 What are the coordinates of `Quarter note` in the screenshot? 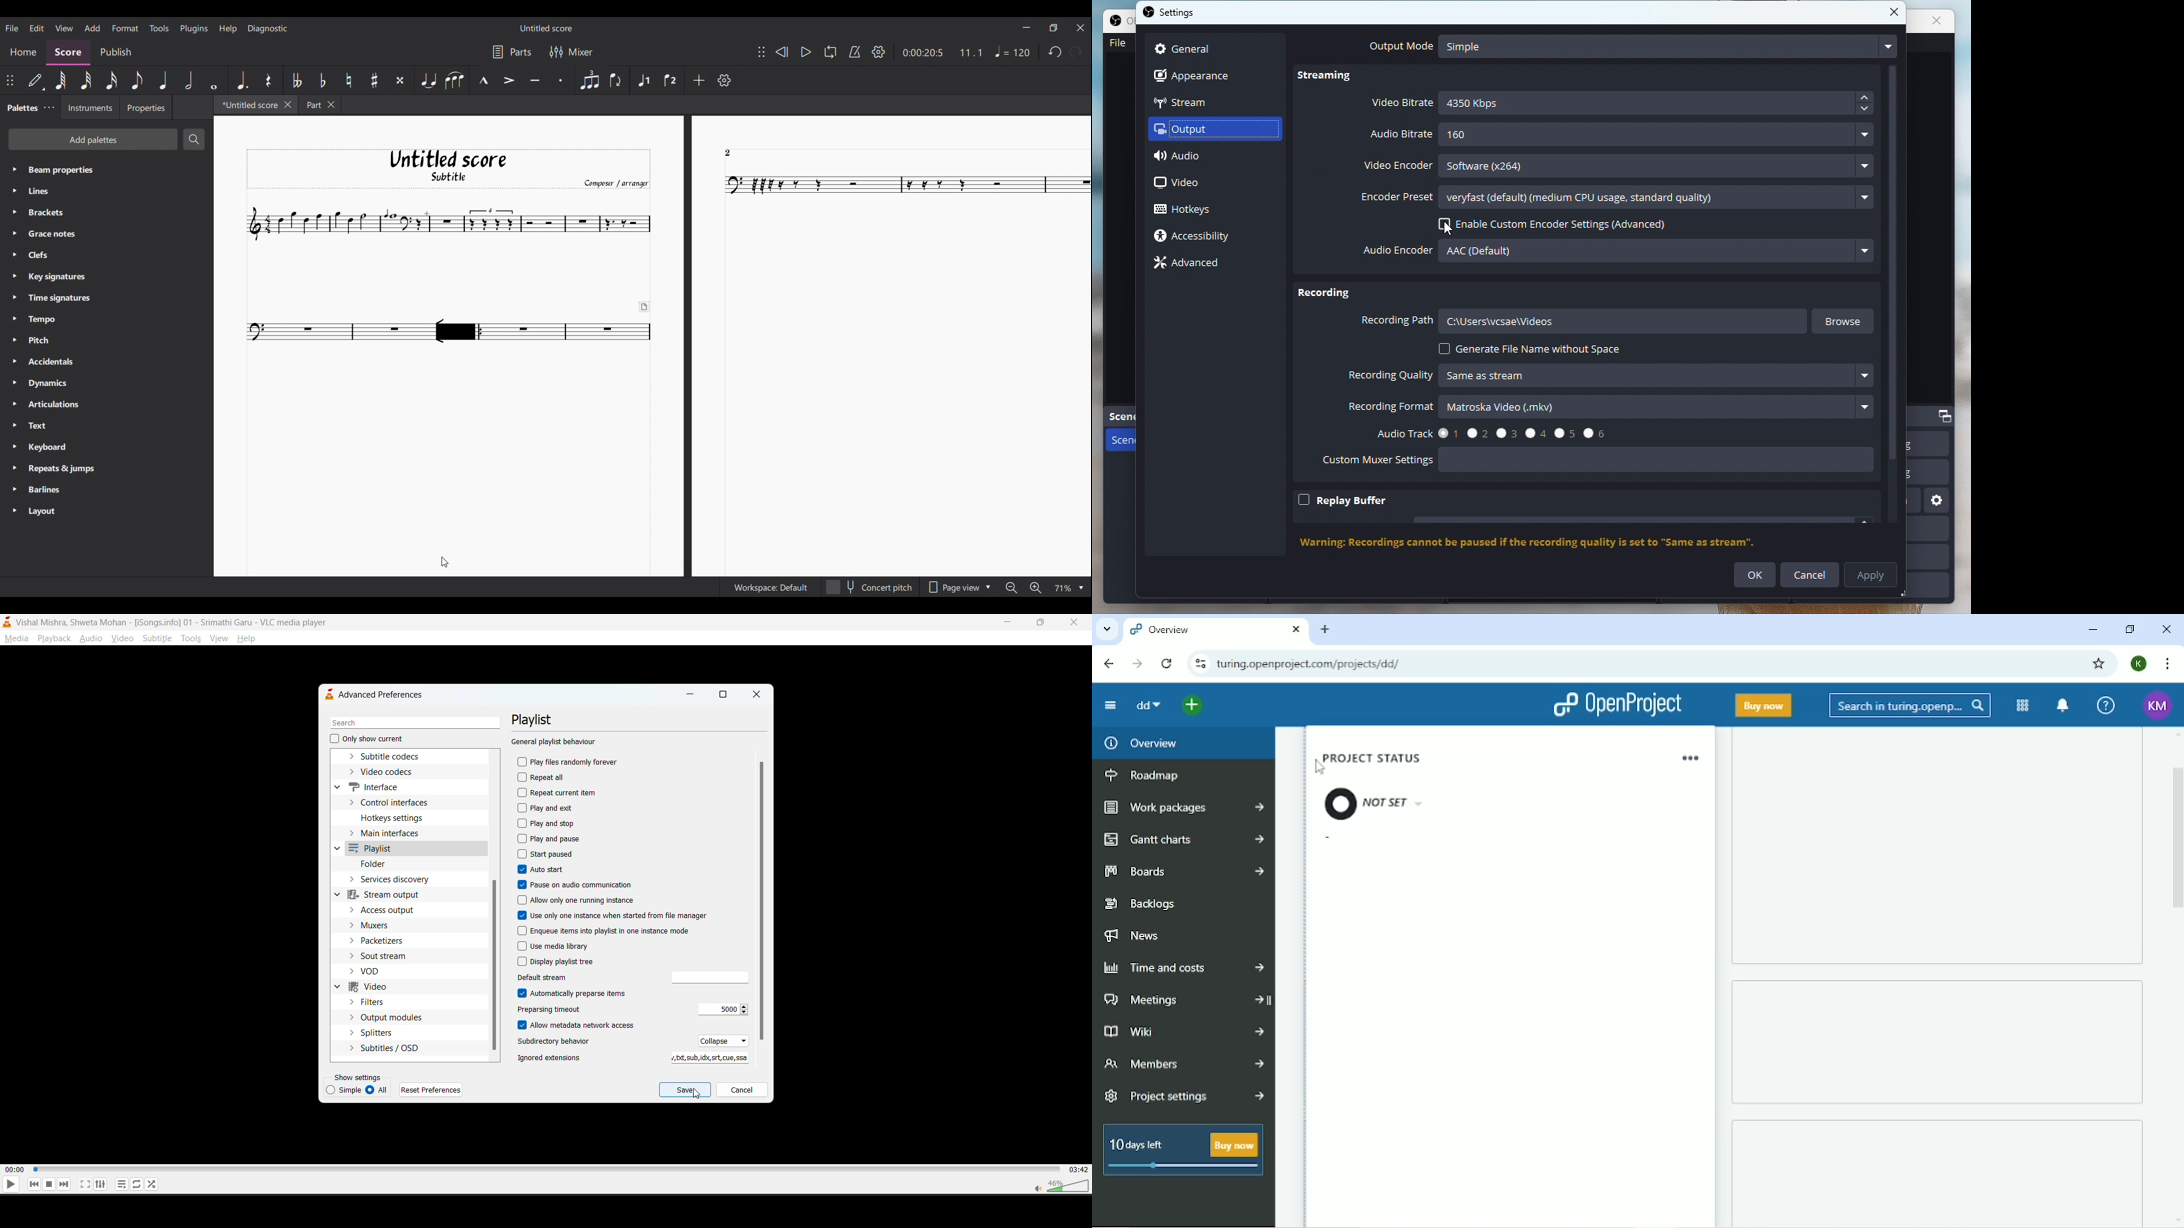 It's located at (164, 80).